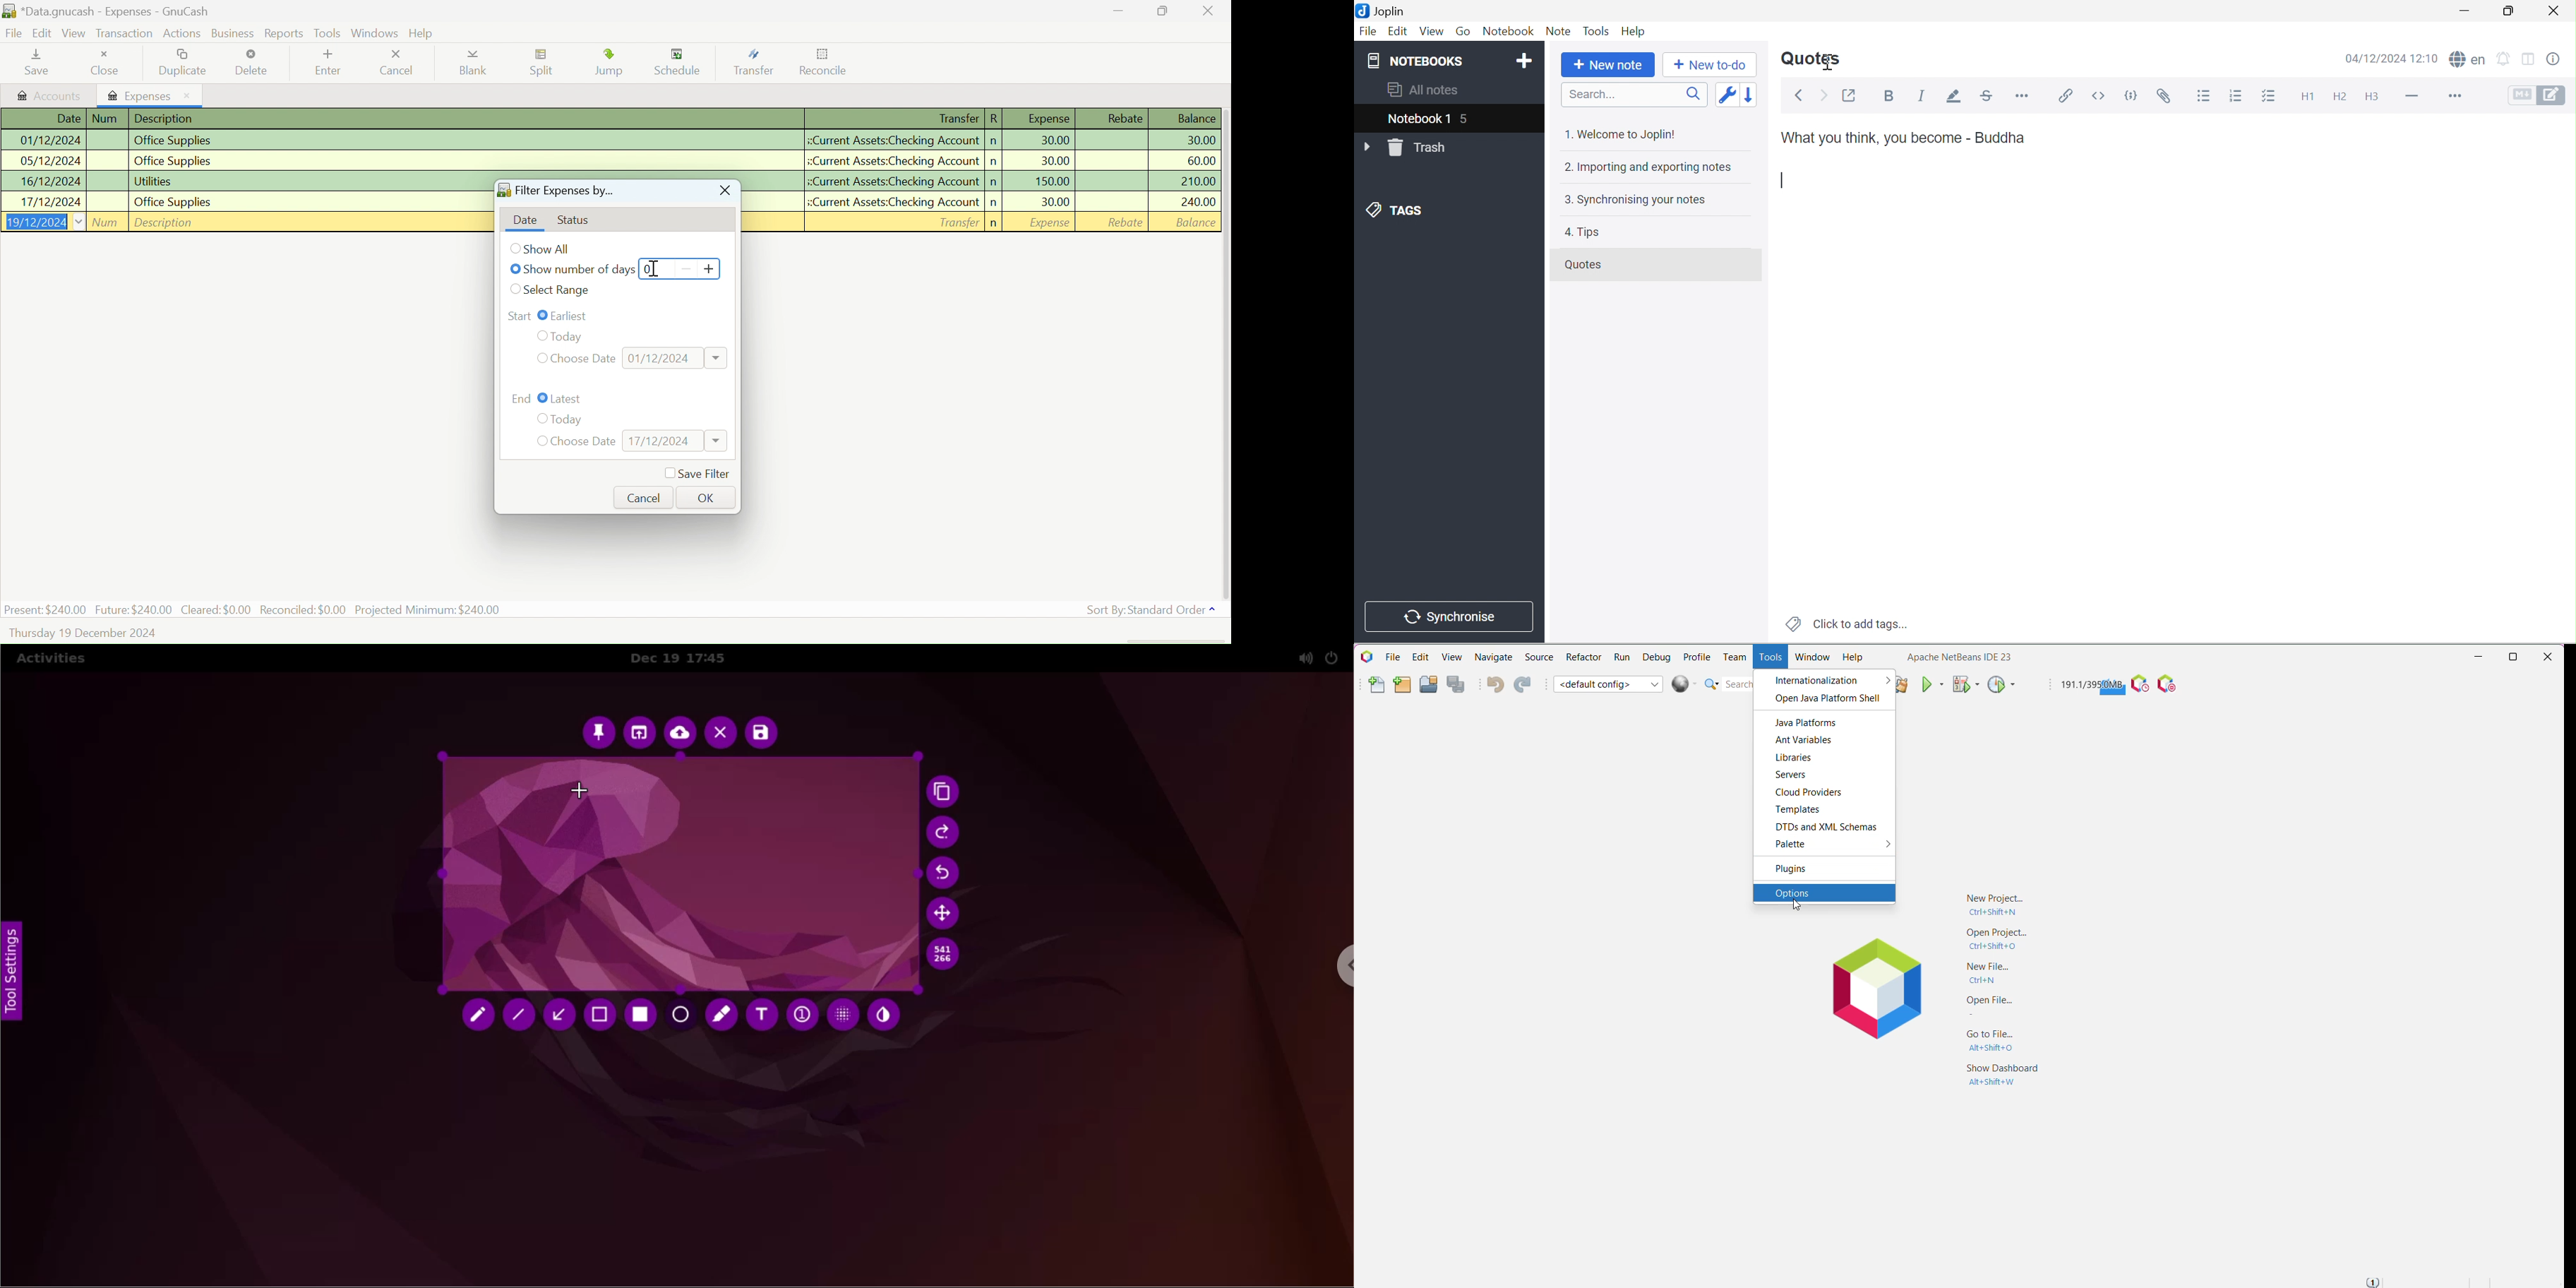 The height and width of the screenshot is (1288, 2576). Describe the element at coordinates (2541, 96) in the screenshot. I see `Toggle editors` at that location.